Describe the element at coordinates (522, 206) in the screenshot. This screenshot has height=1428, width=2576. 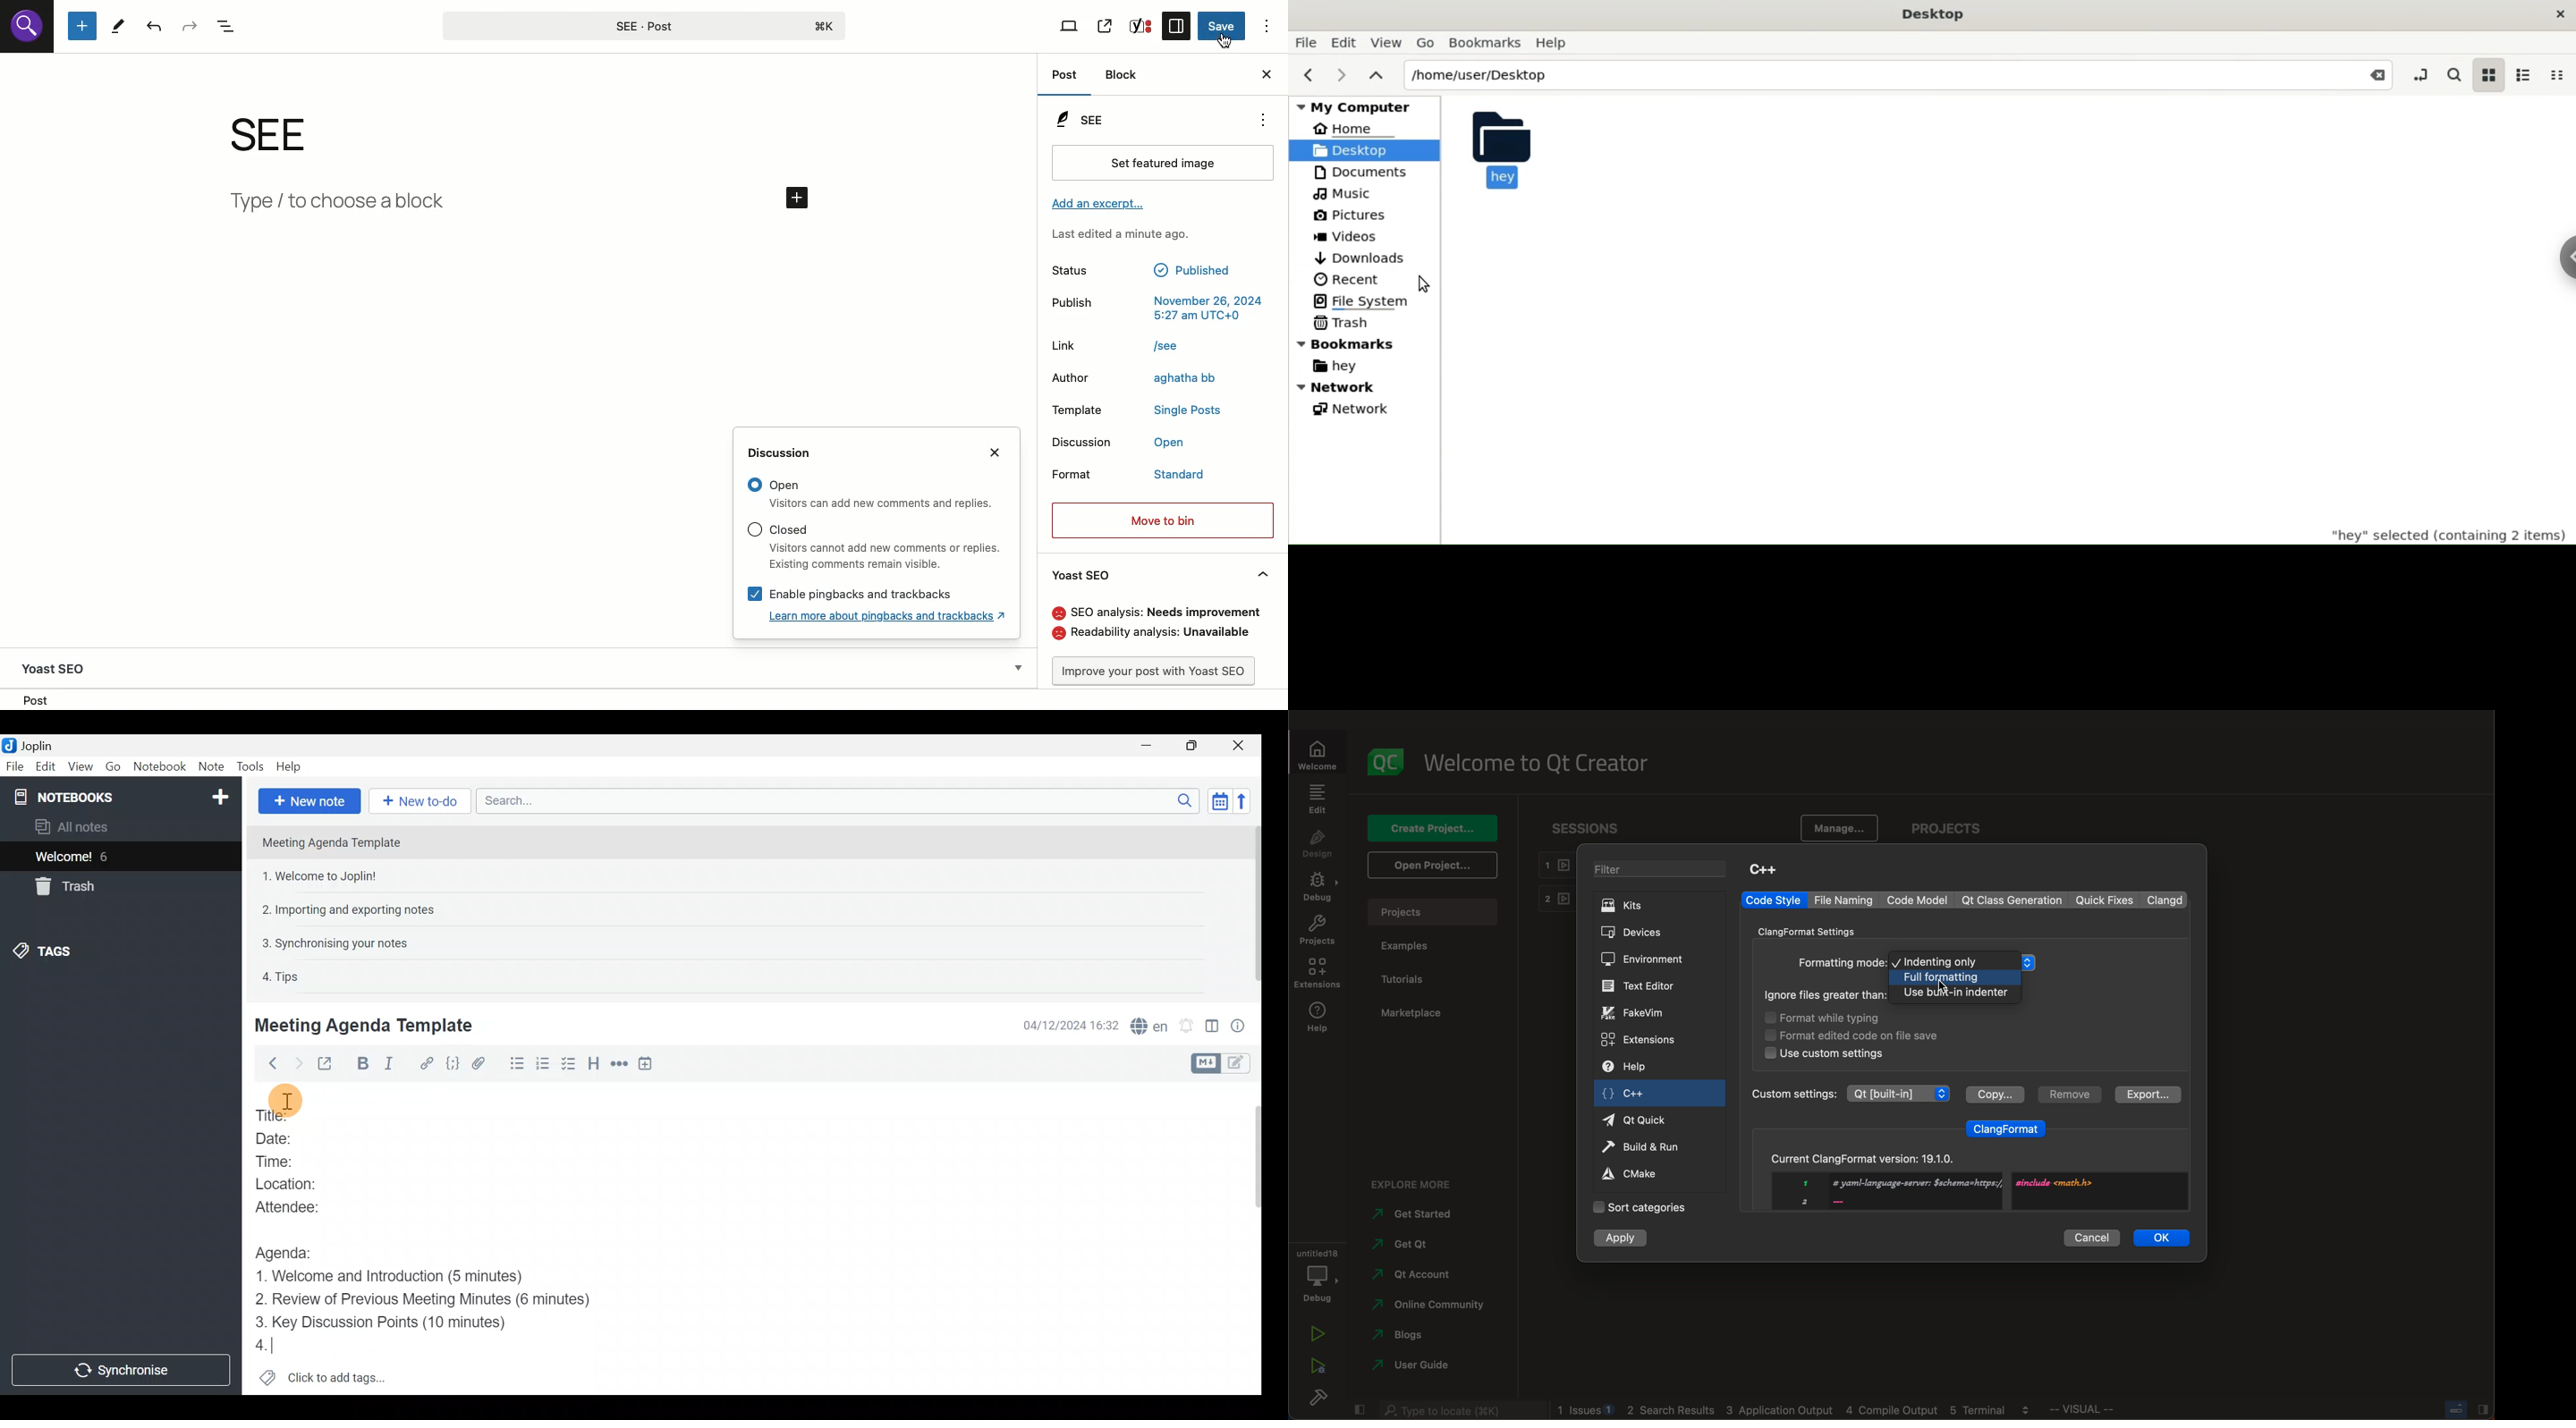
I see `type/Add new block` at that location.